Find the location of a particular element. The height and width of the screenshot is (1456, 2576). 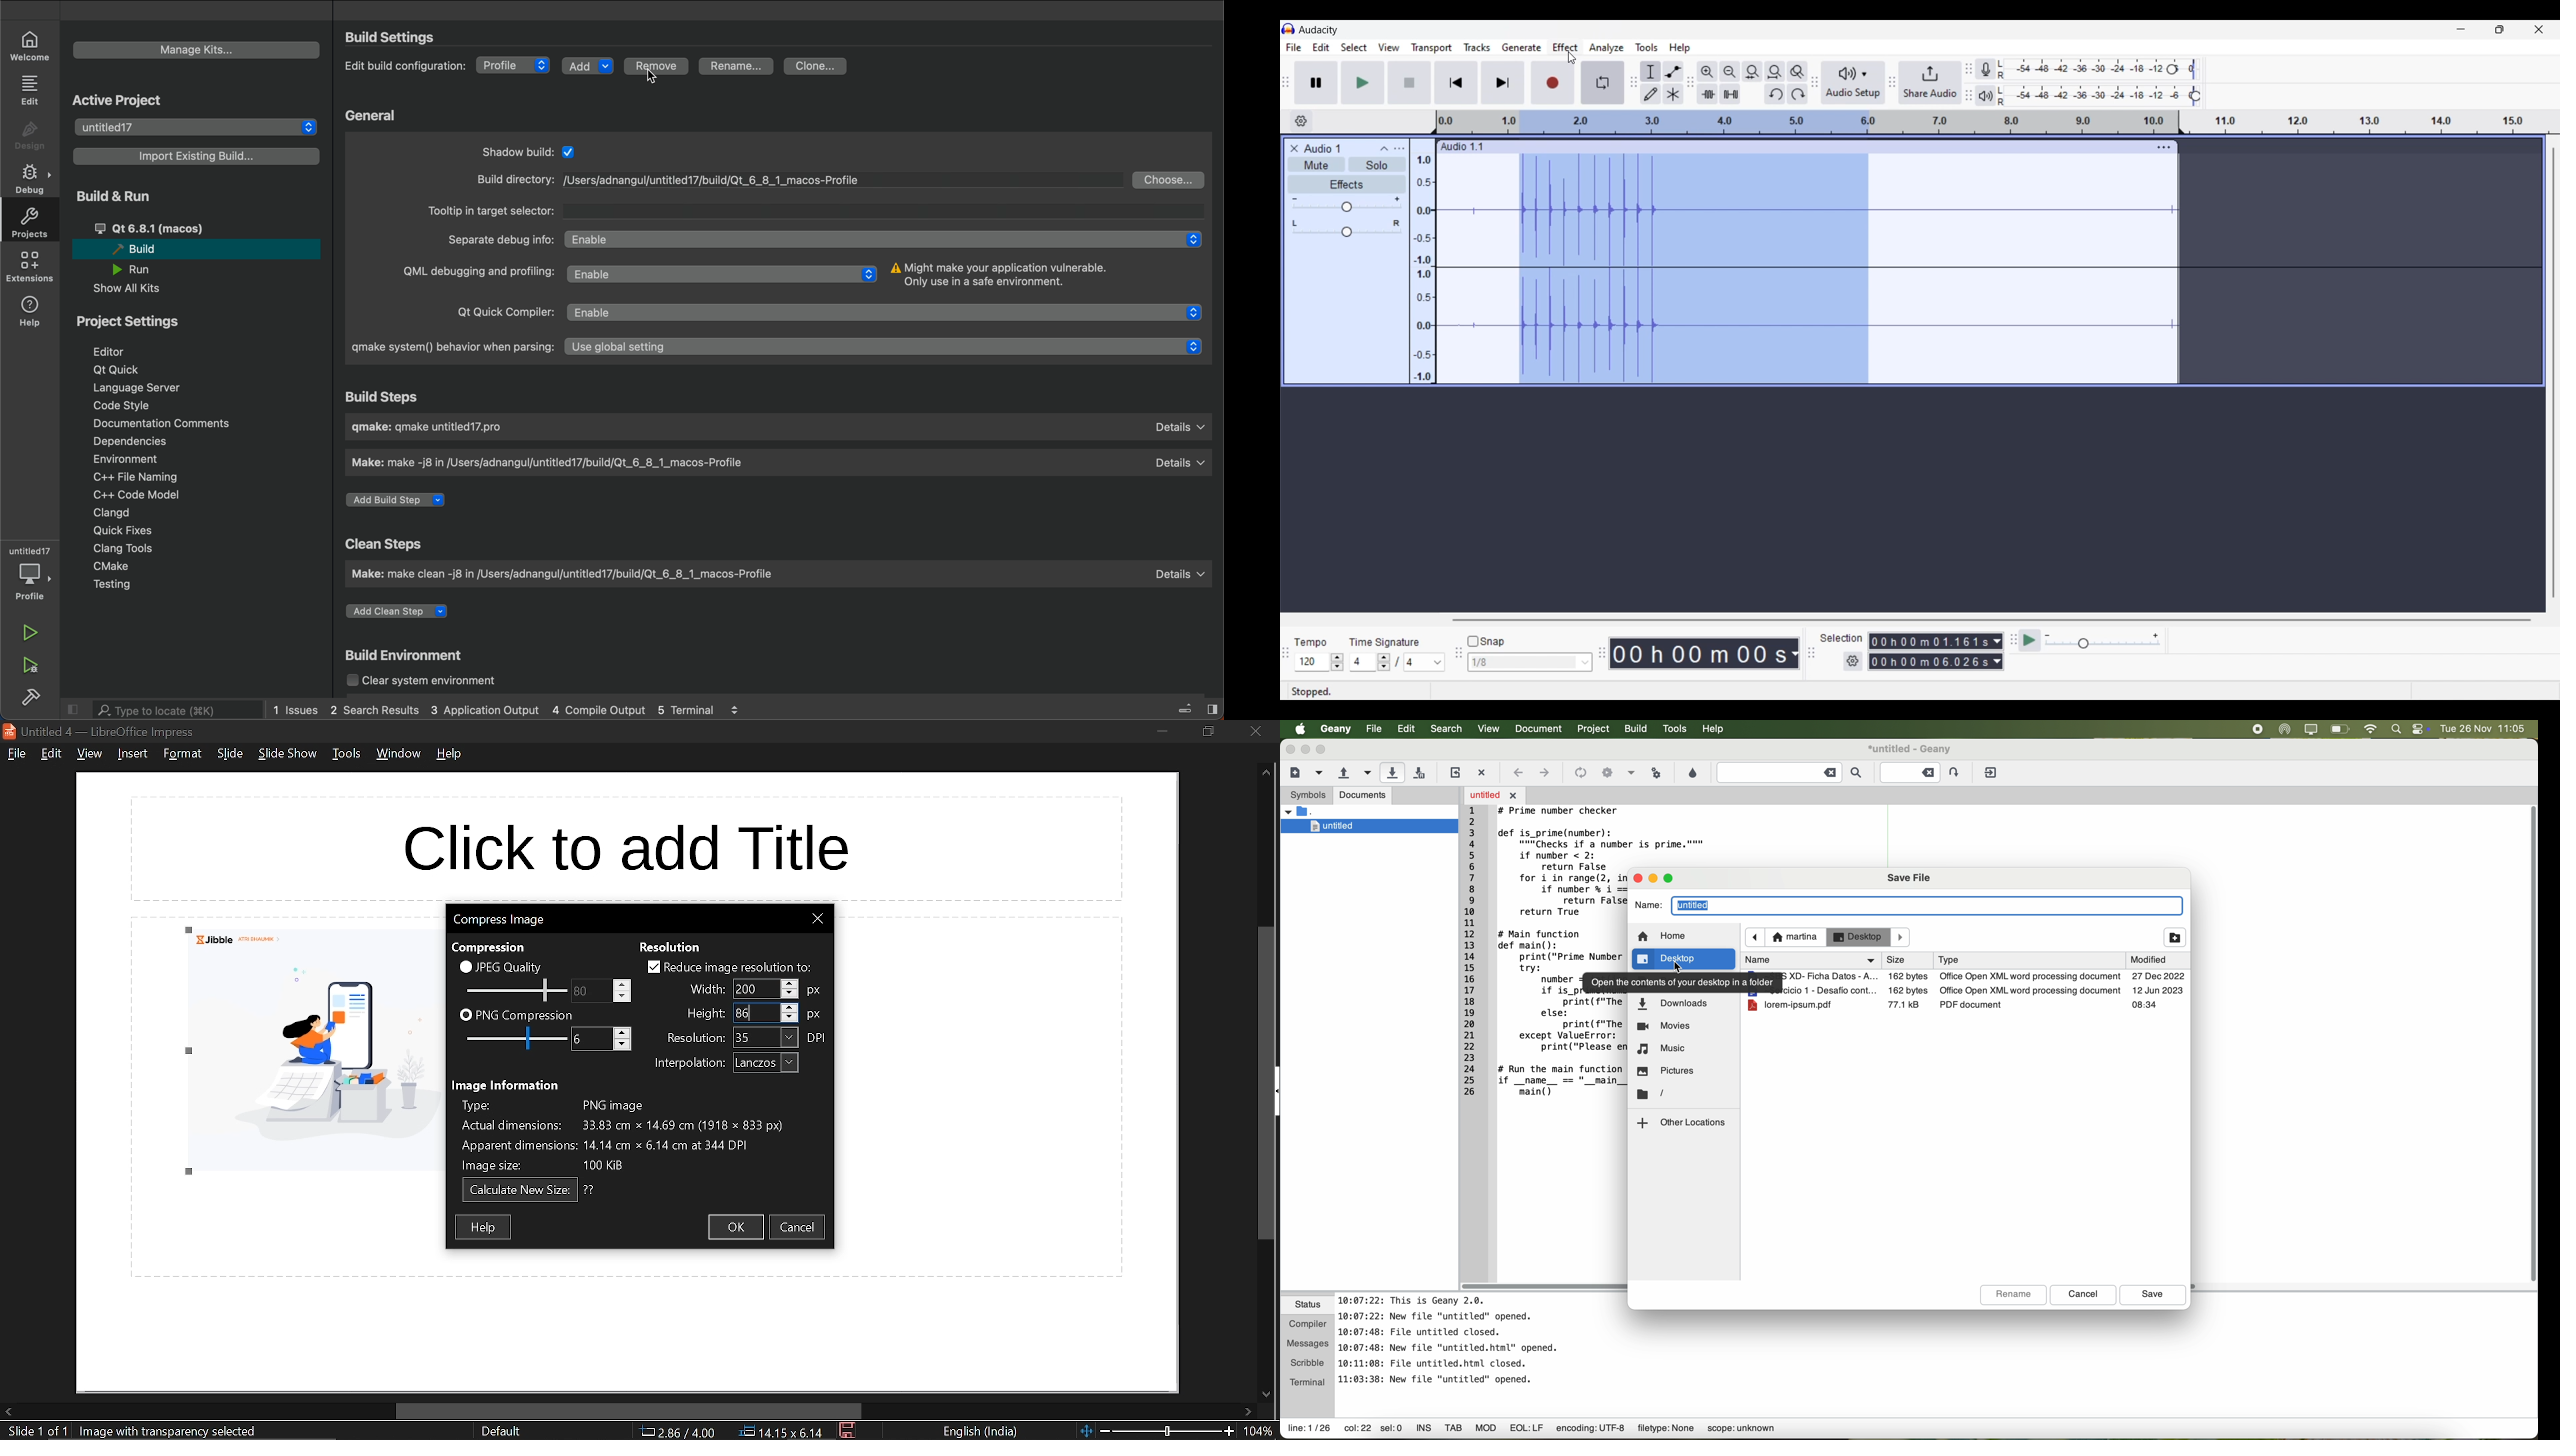

Pause is located at coordinates (1317, 83).